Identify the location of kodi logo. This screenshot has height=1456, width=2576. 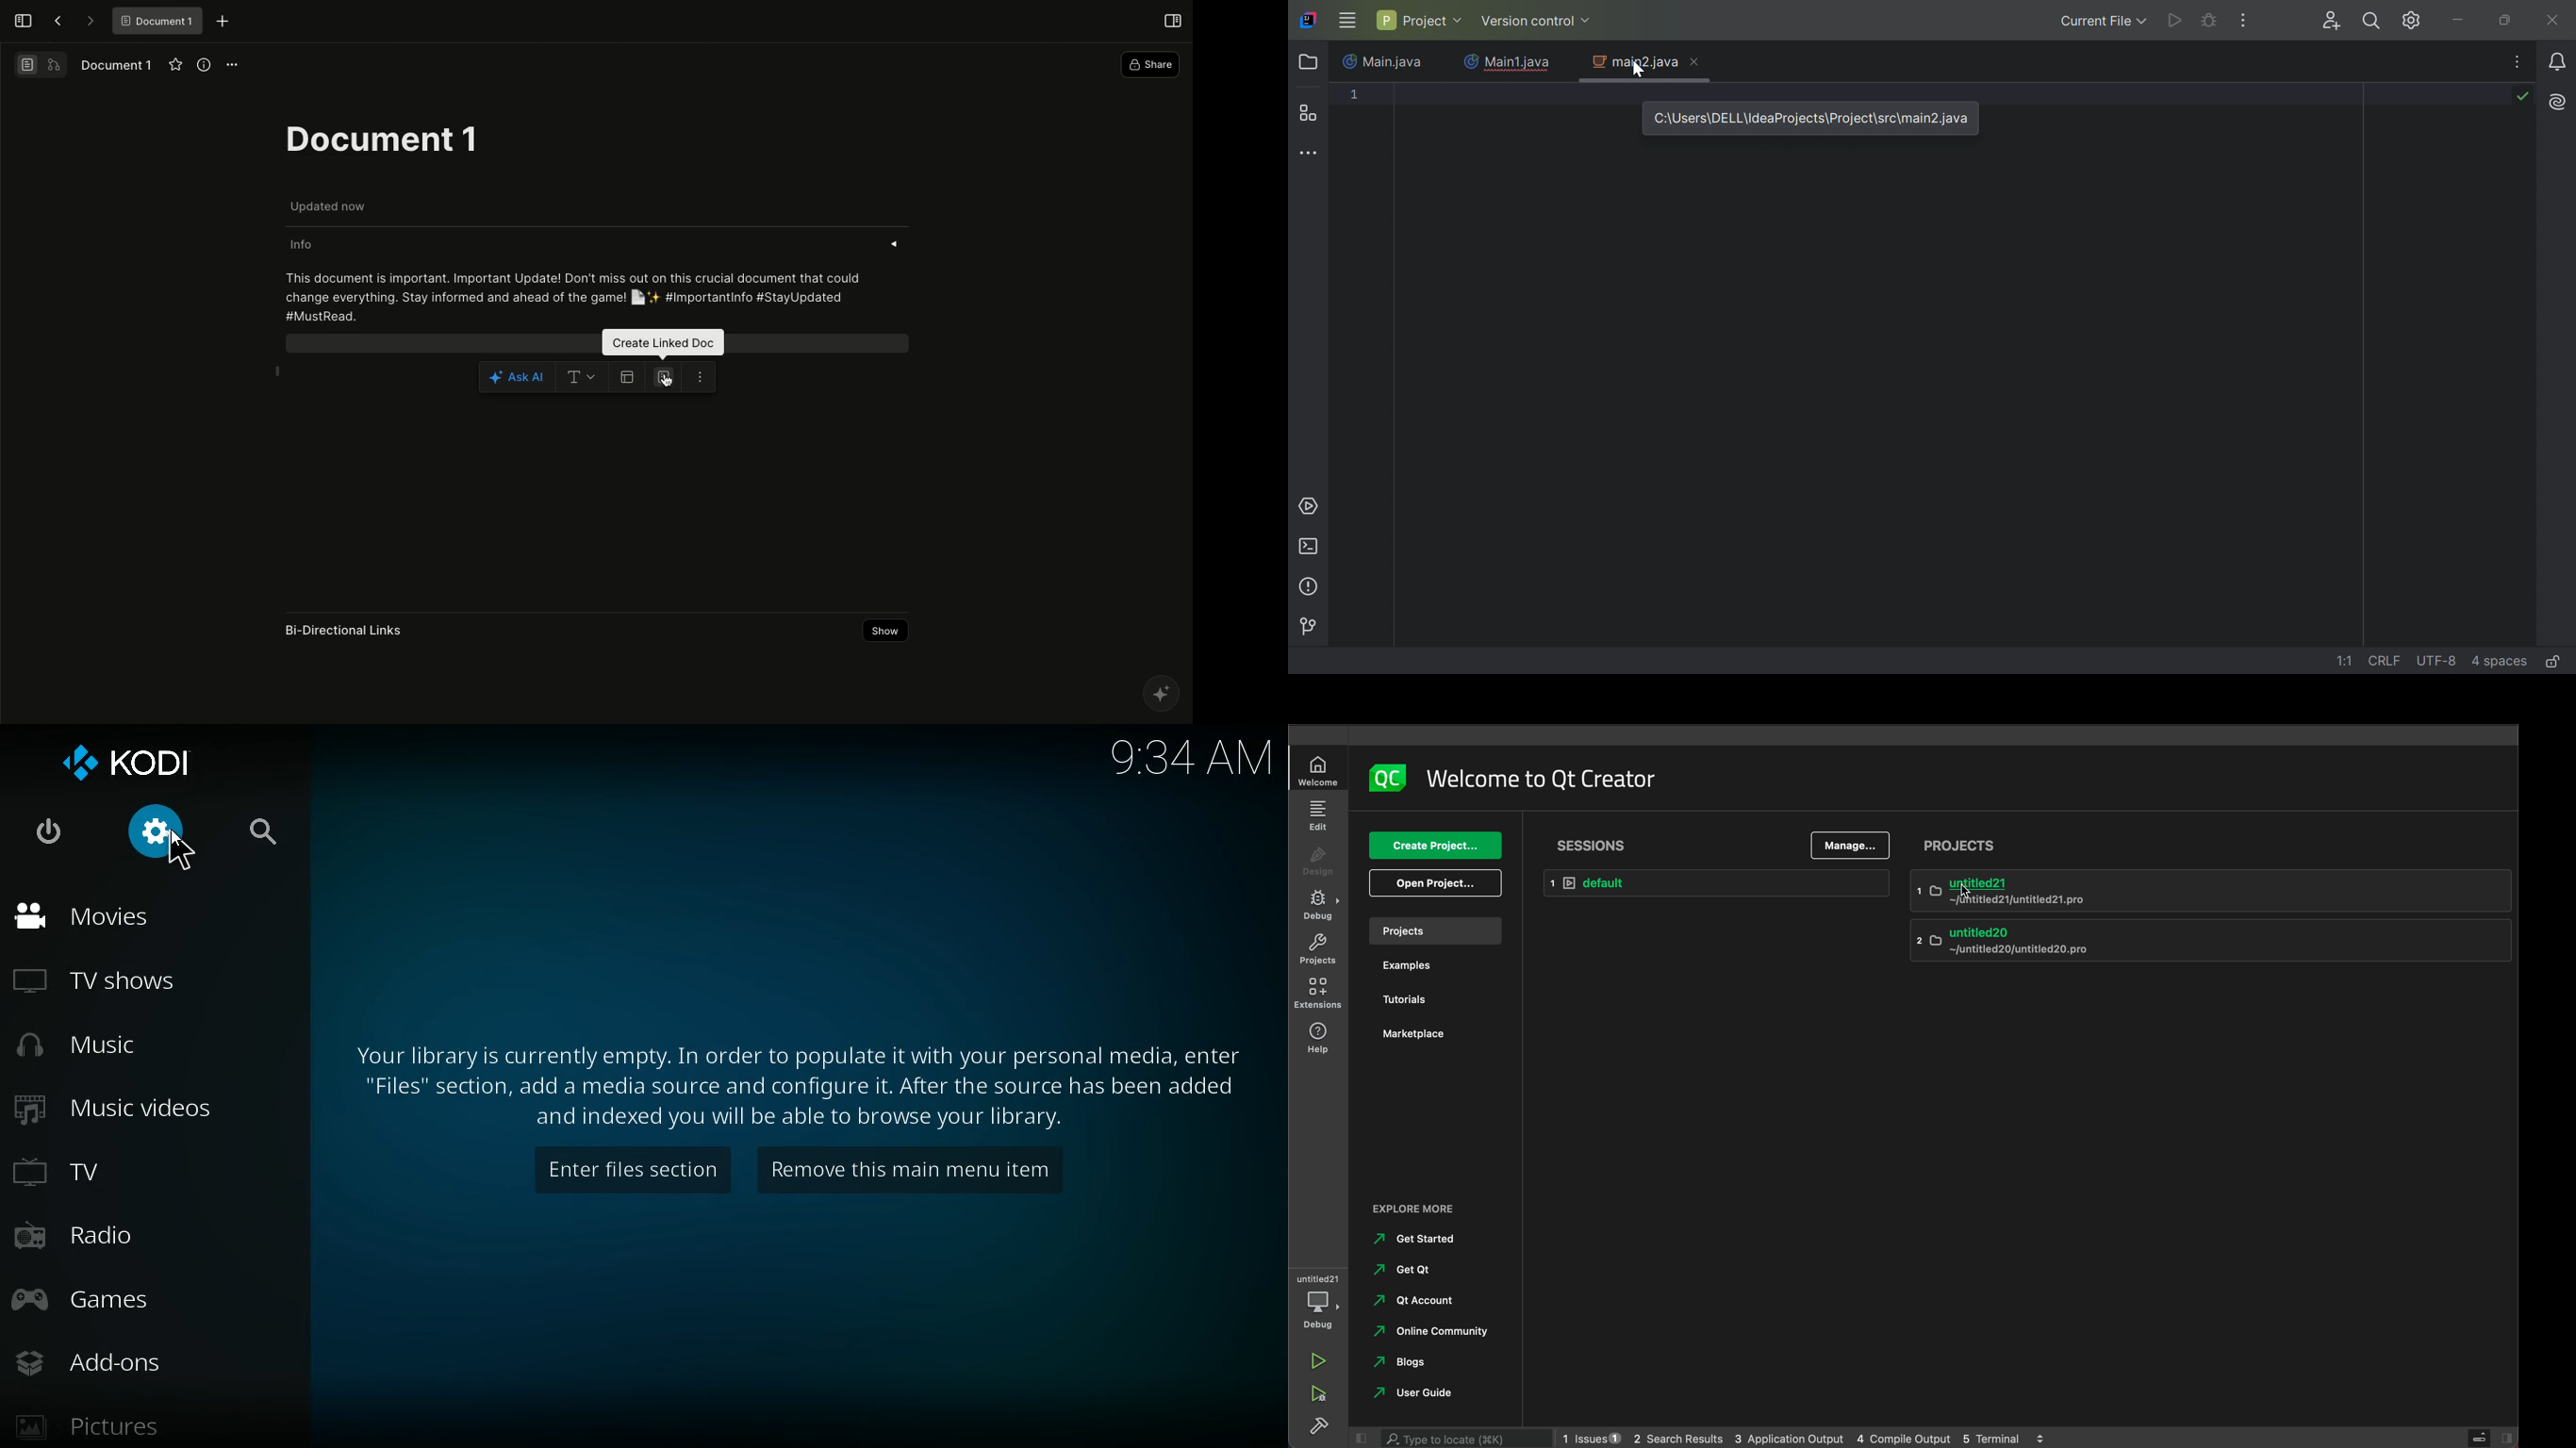
(136, 759).